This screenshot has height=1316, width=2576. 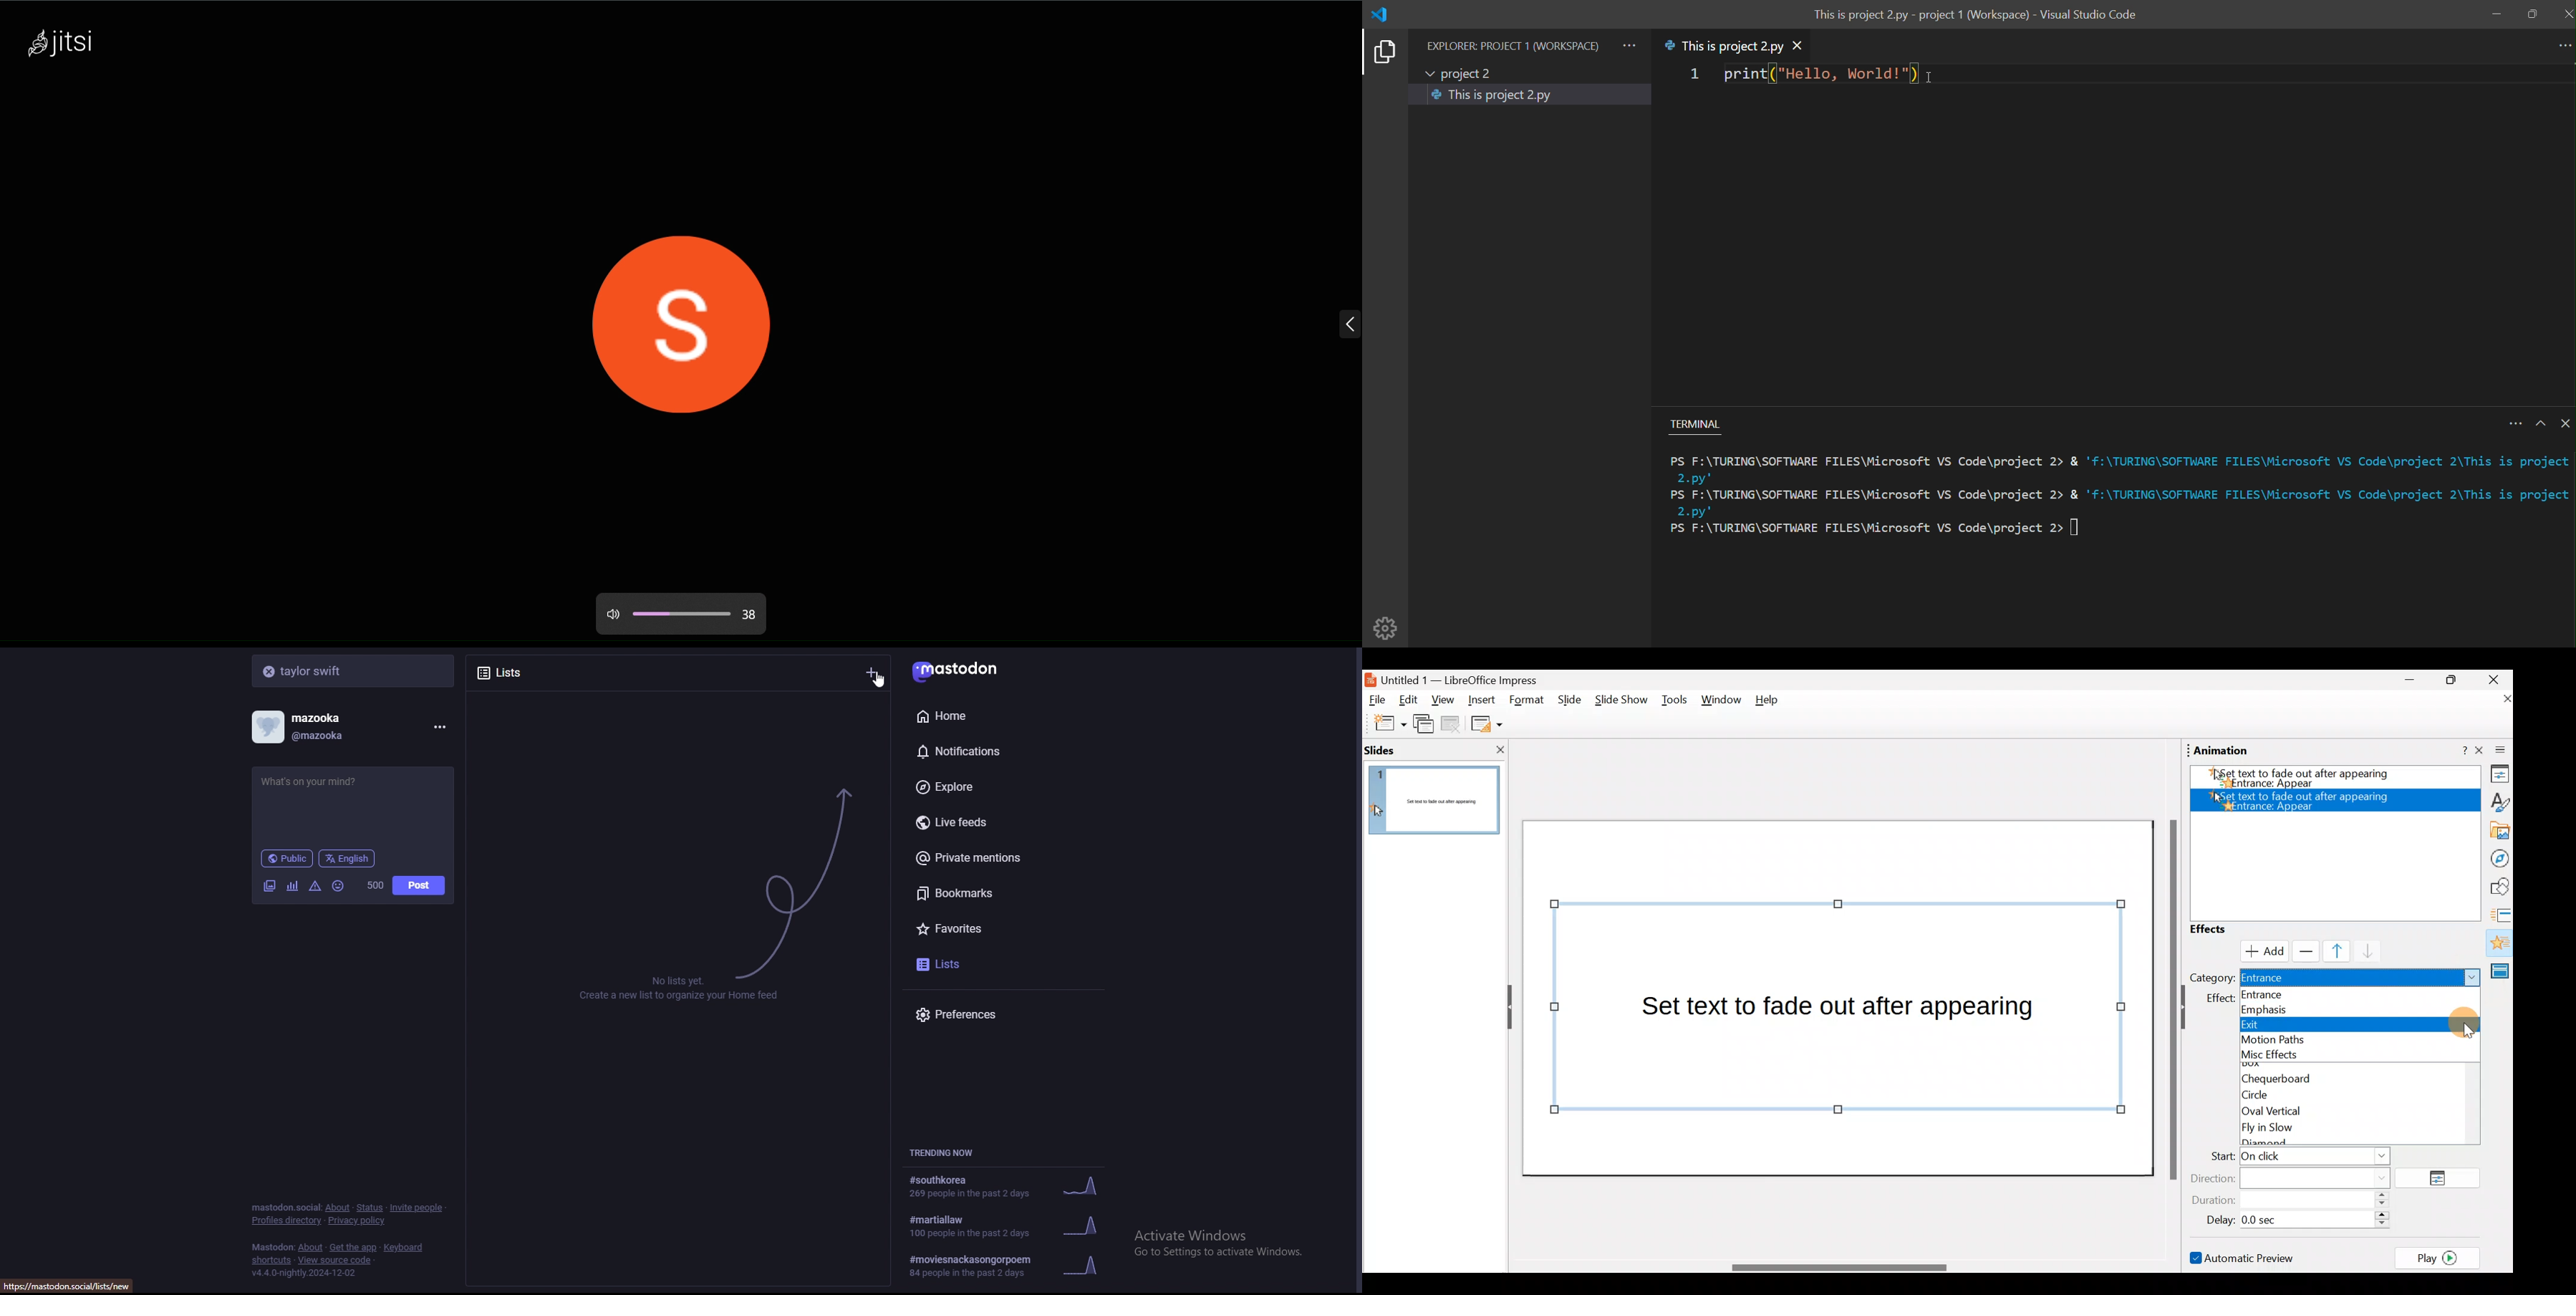 I want to click on add new list, so click(x=873, y=672).